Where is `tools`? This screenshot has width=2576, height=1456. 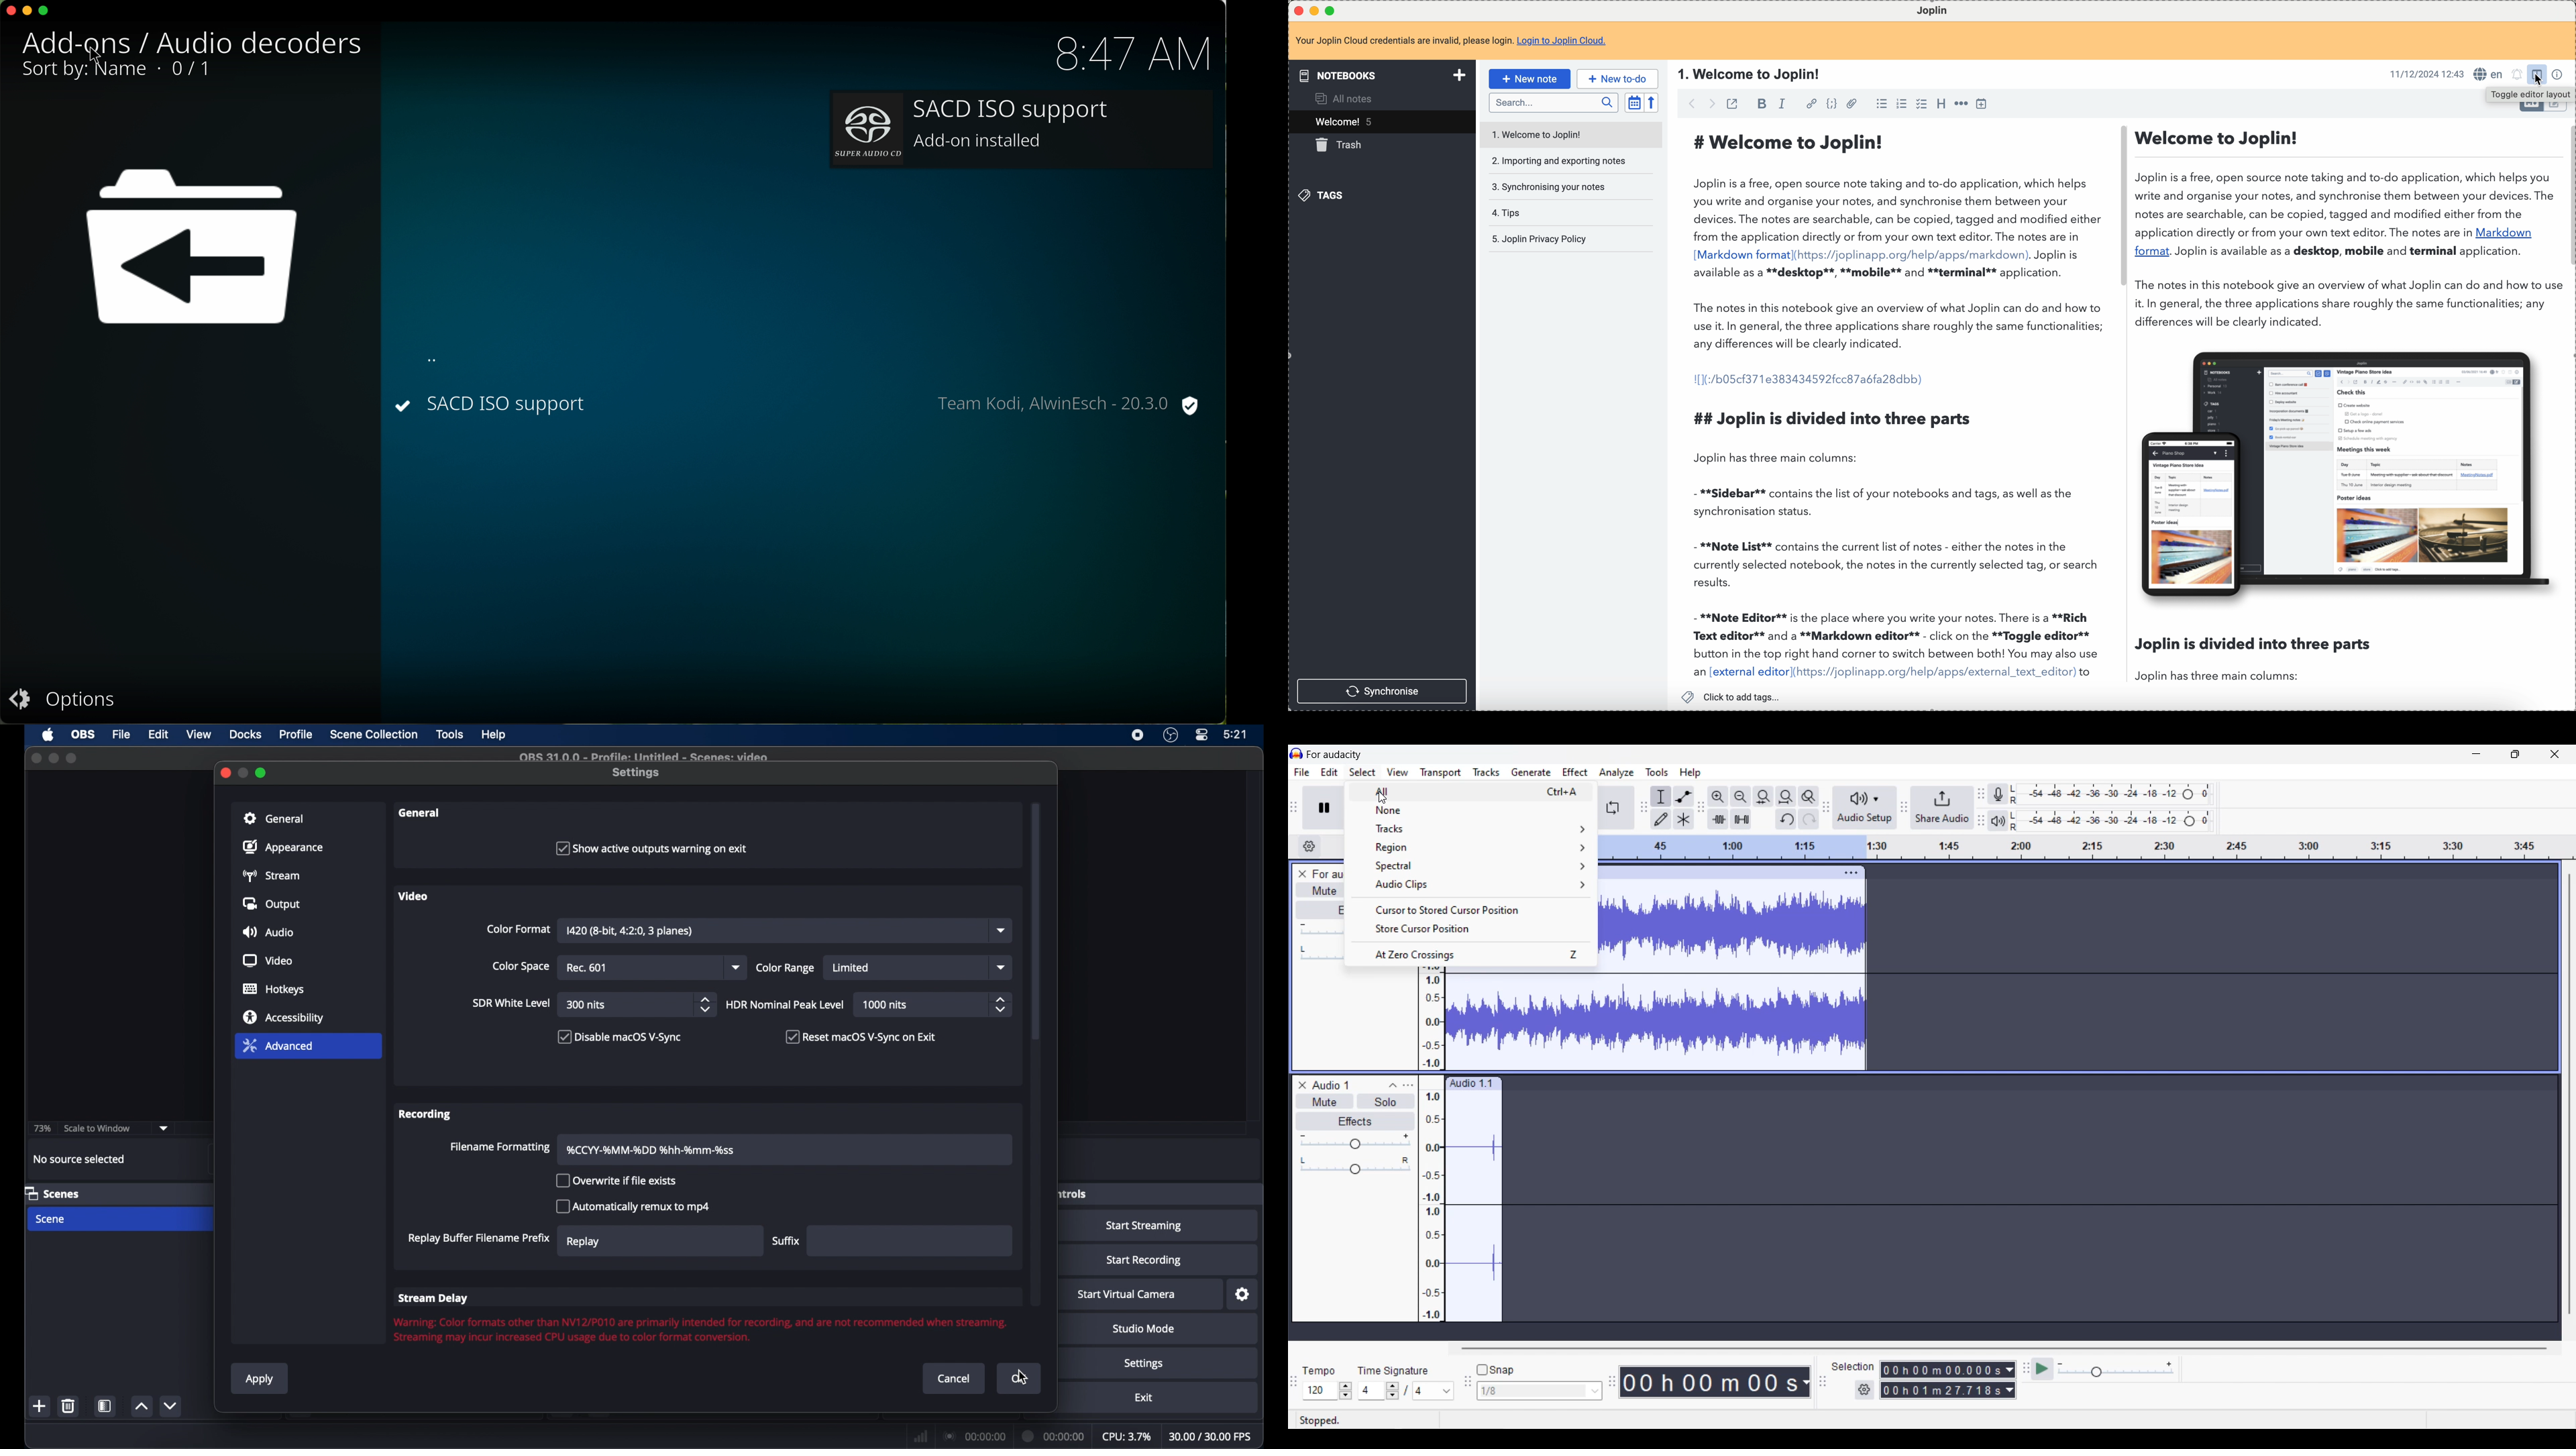 tools is located at coordinates (451, 734).